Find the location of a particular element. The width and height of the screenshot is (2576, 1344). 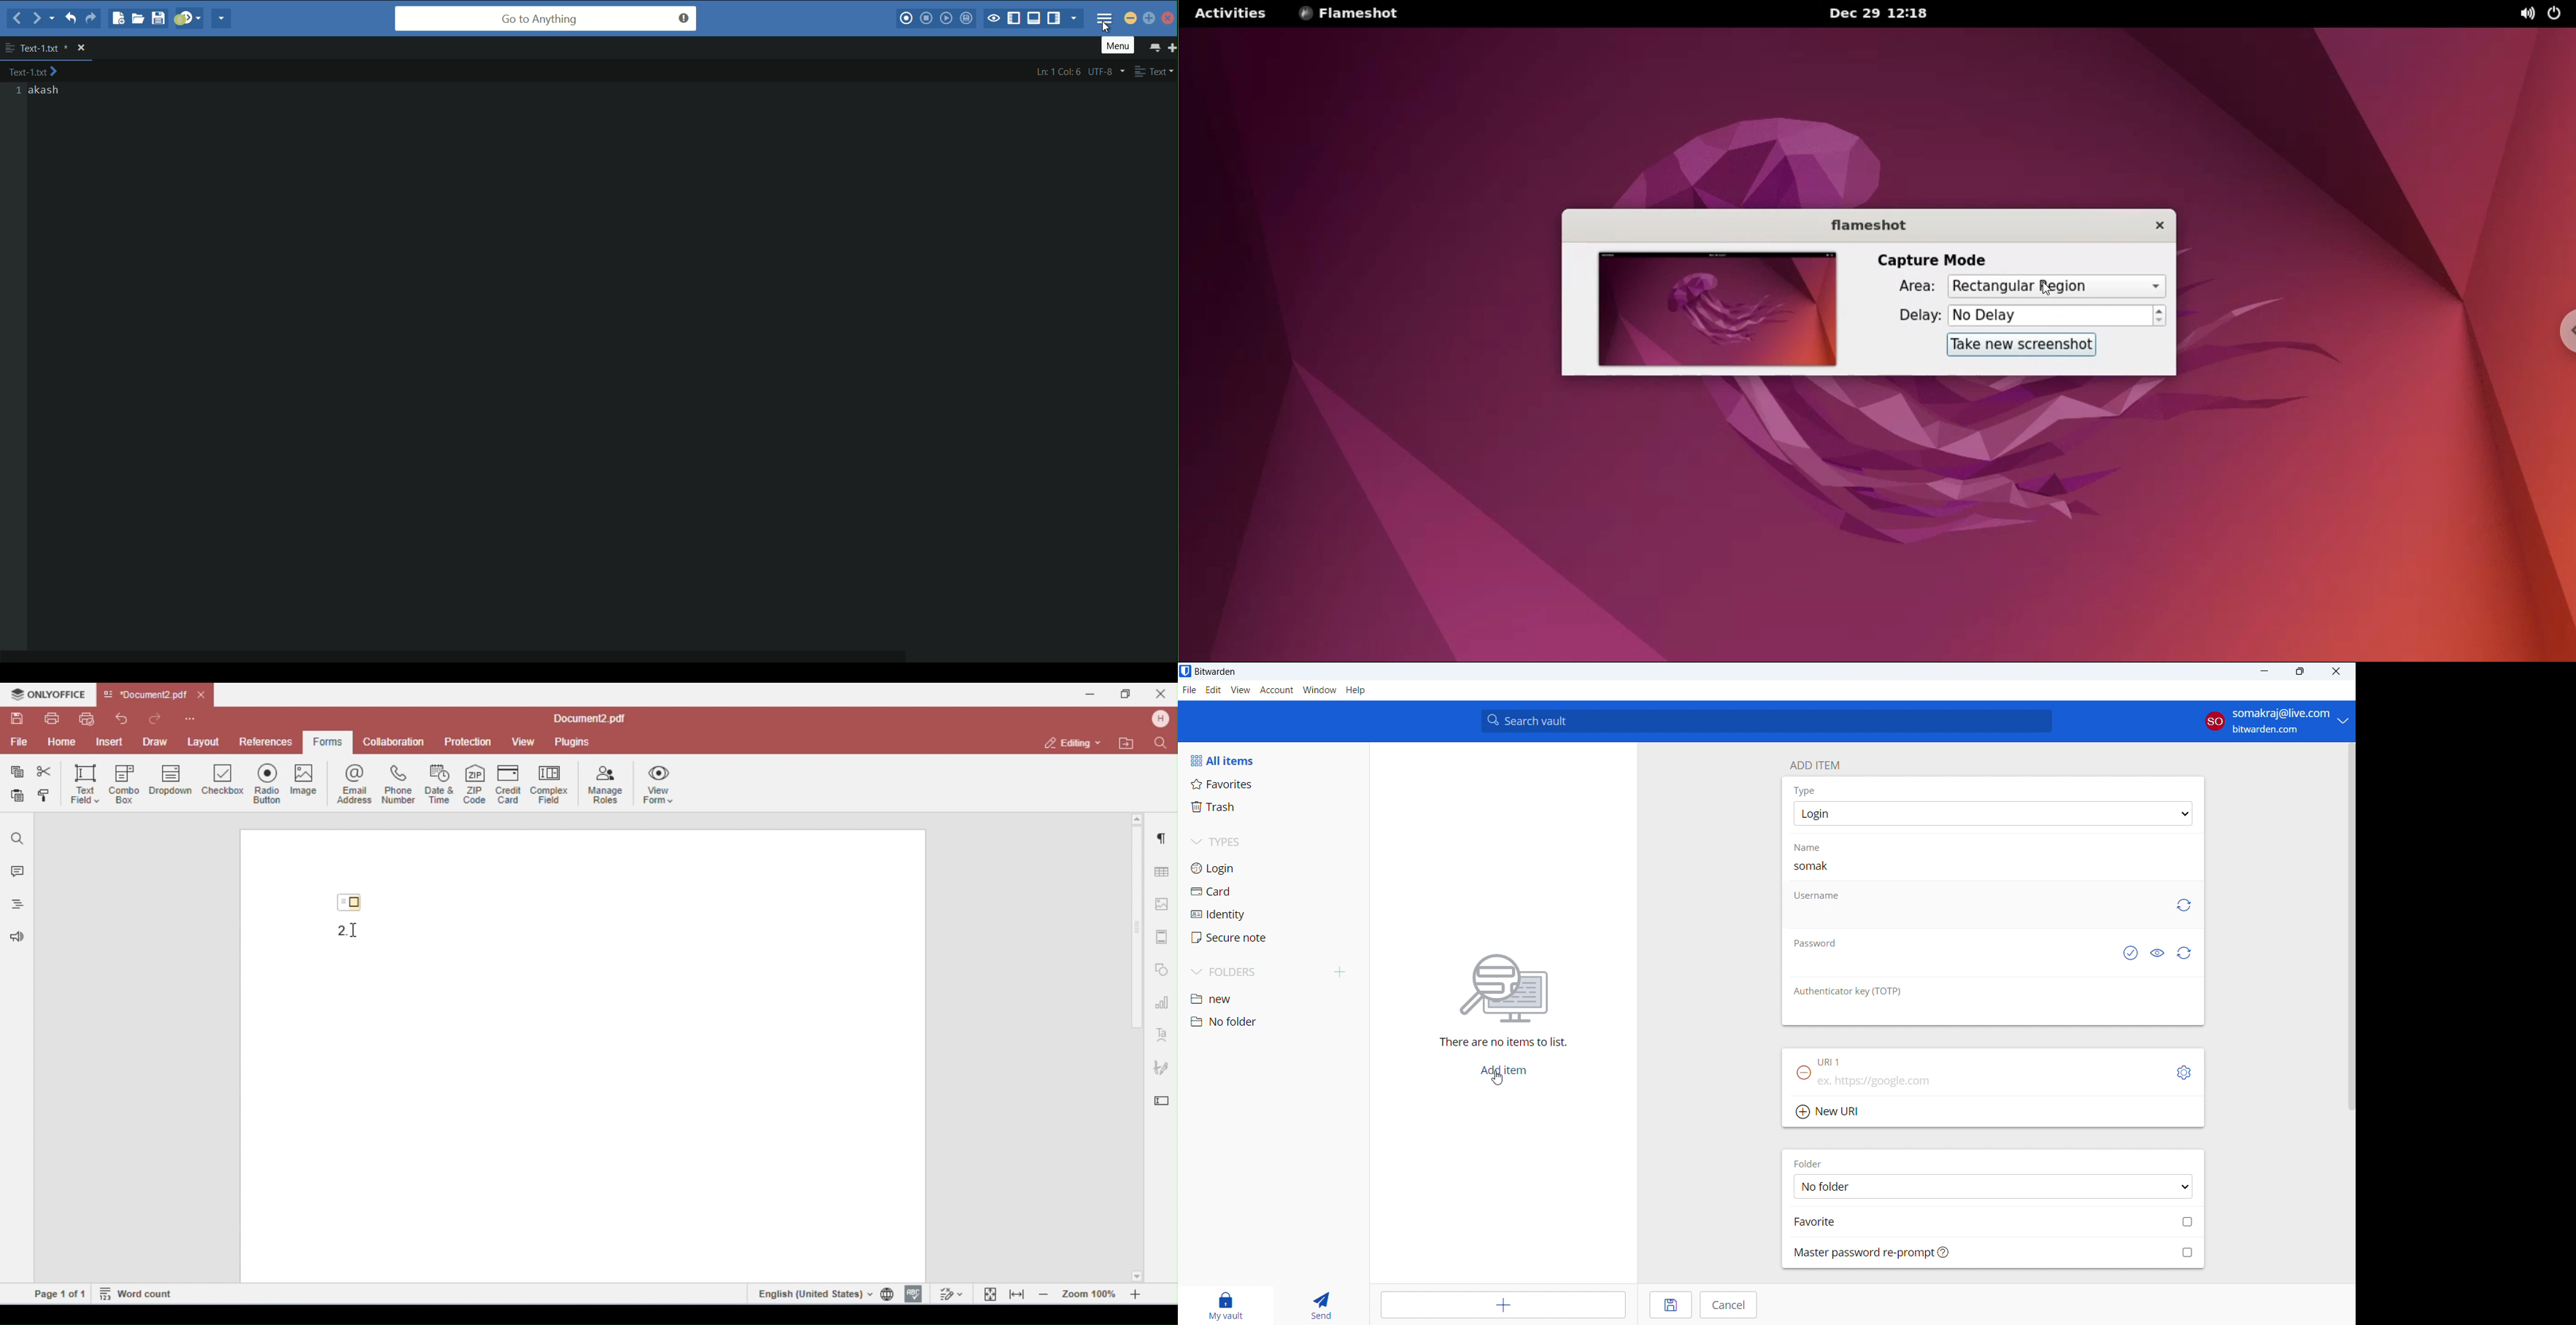

account is located at coordinates (1277, 690).